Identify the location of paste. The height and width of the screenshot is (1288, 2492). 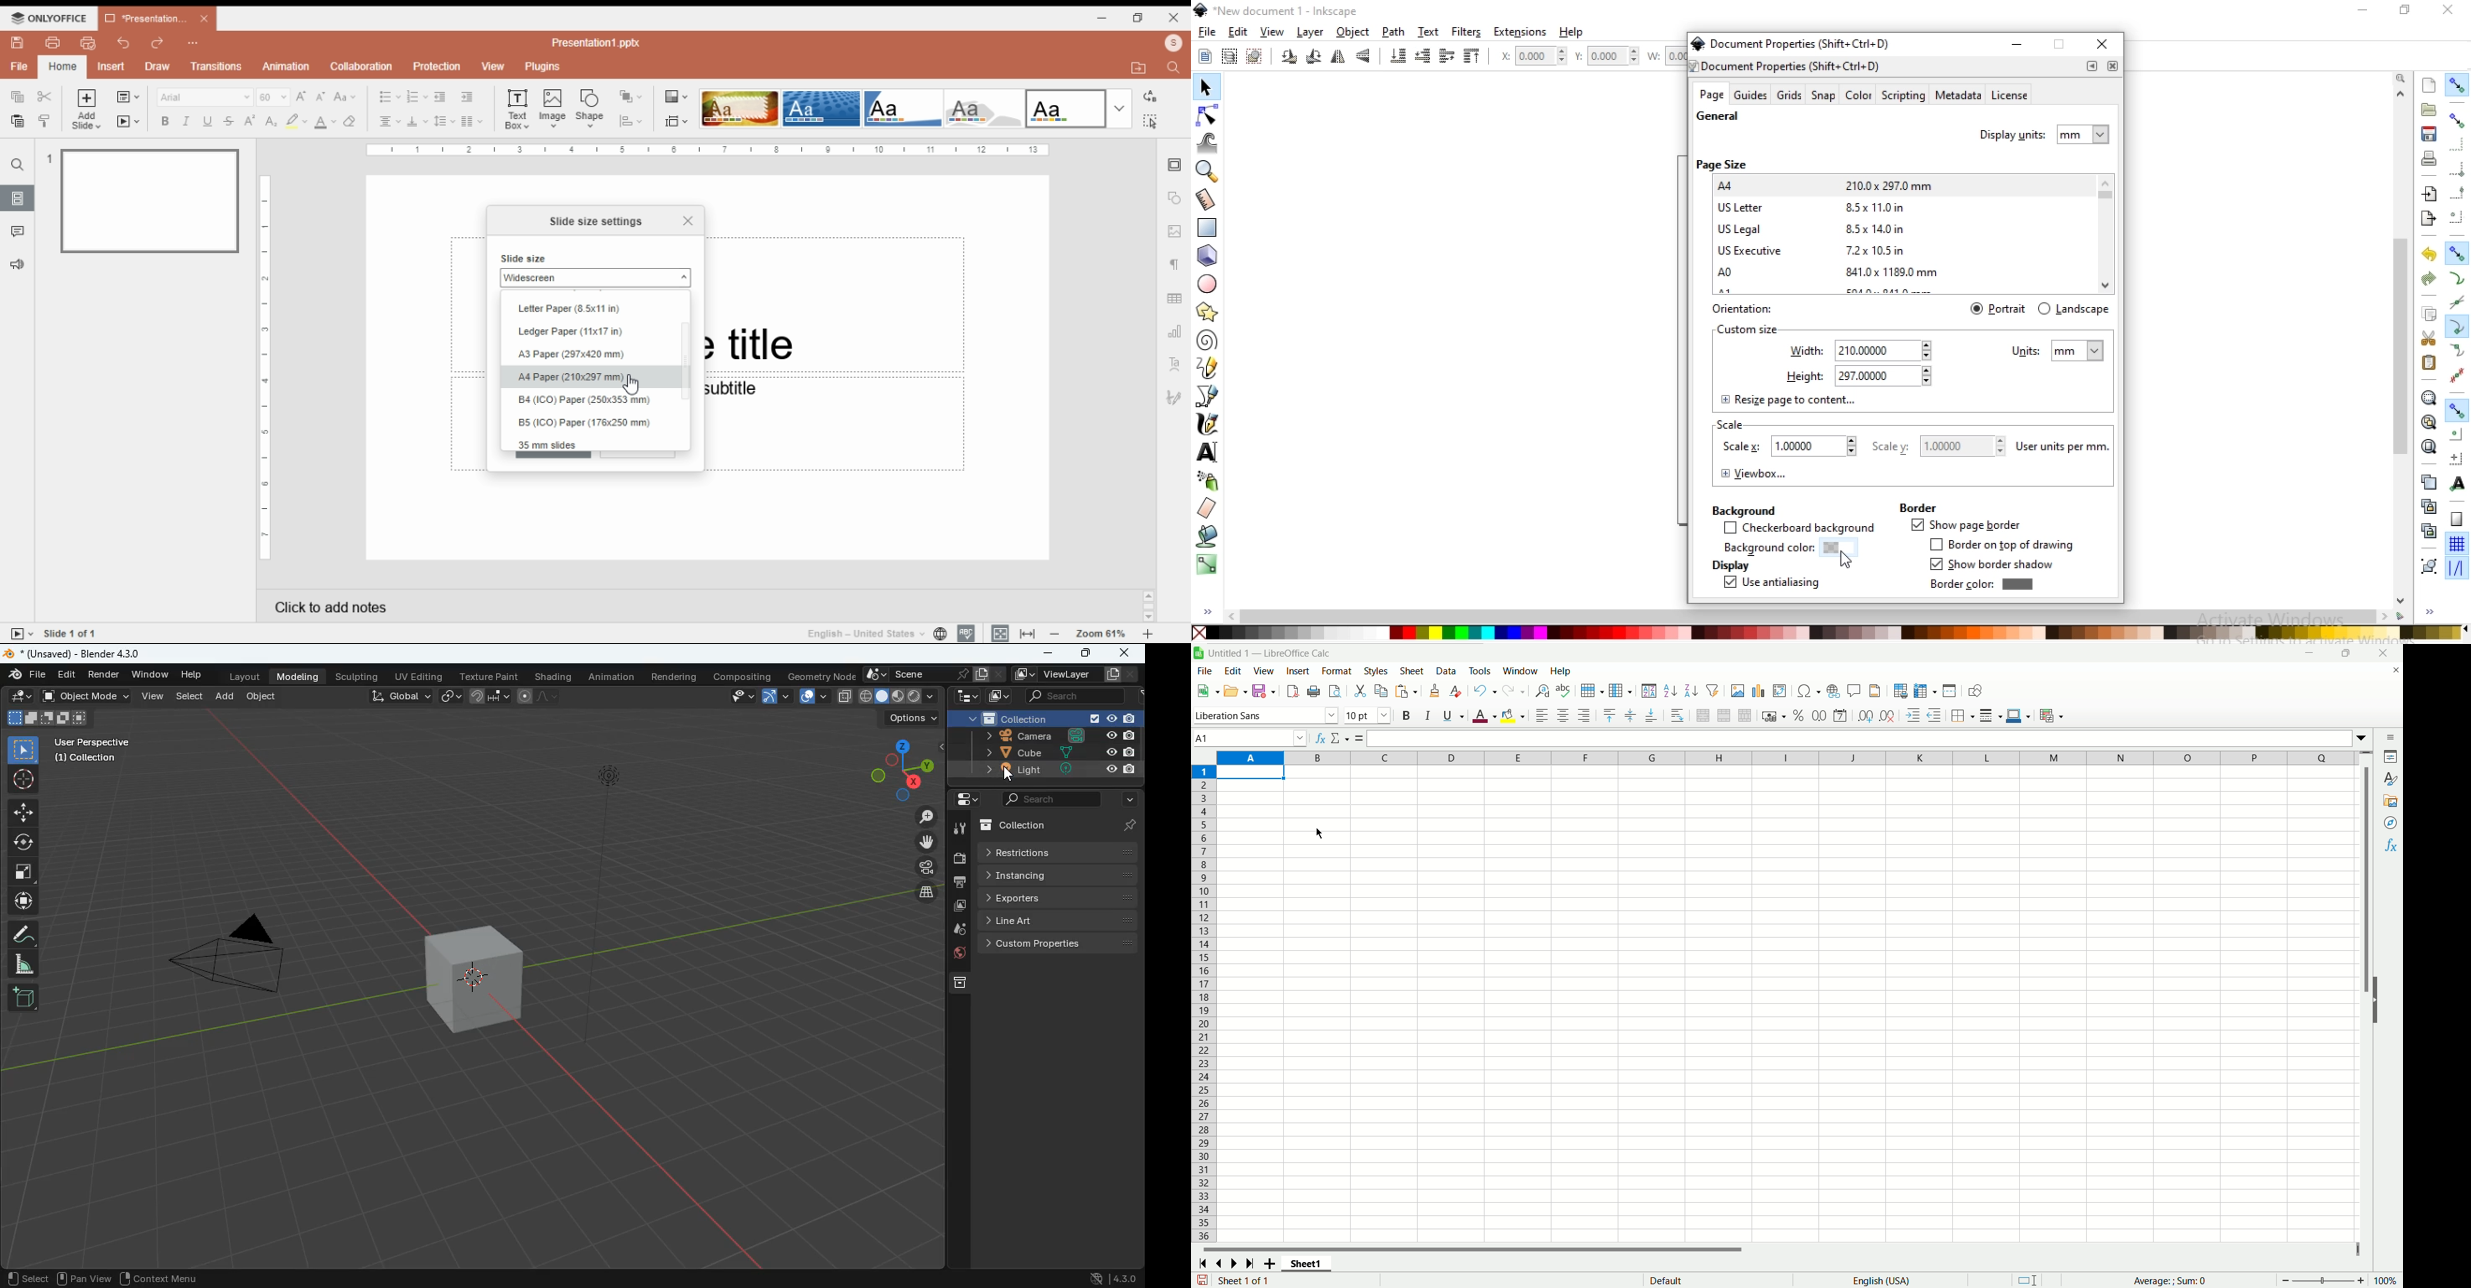
(16, 121).